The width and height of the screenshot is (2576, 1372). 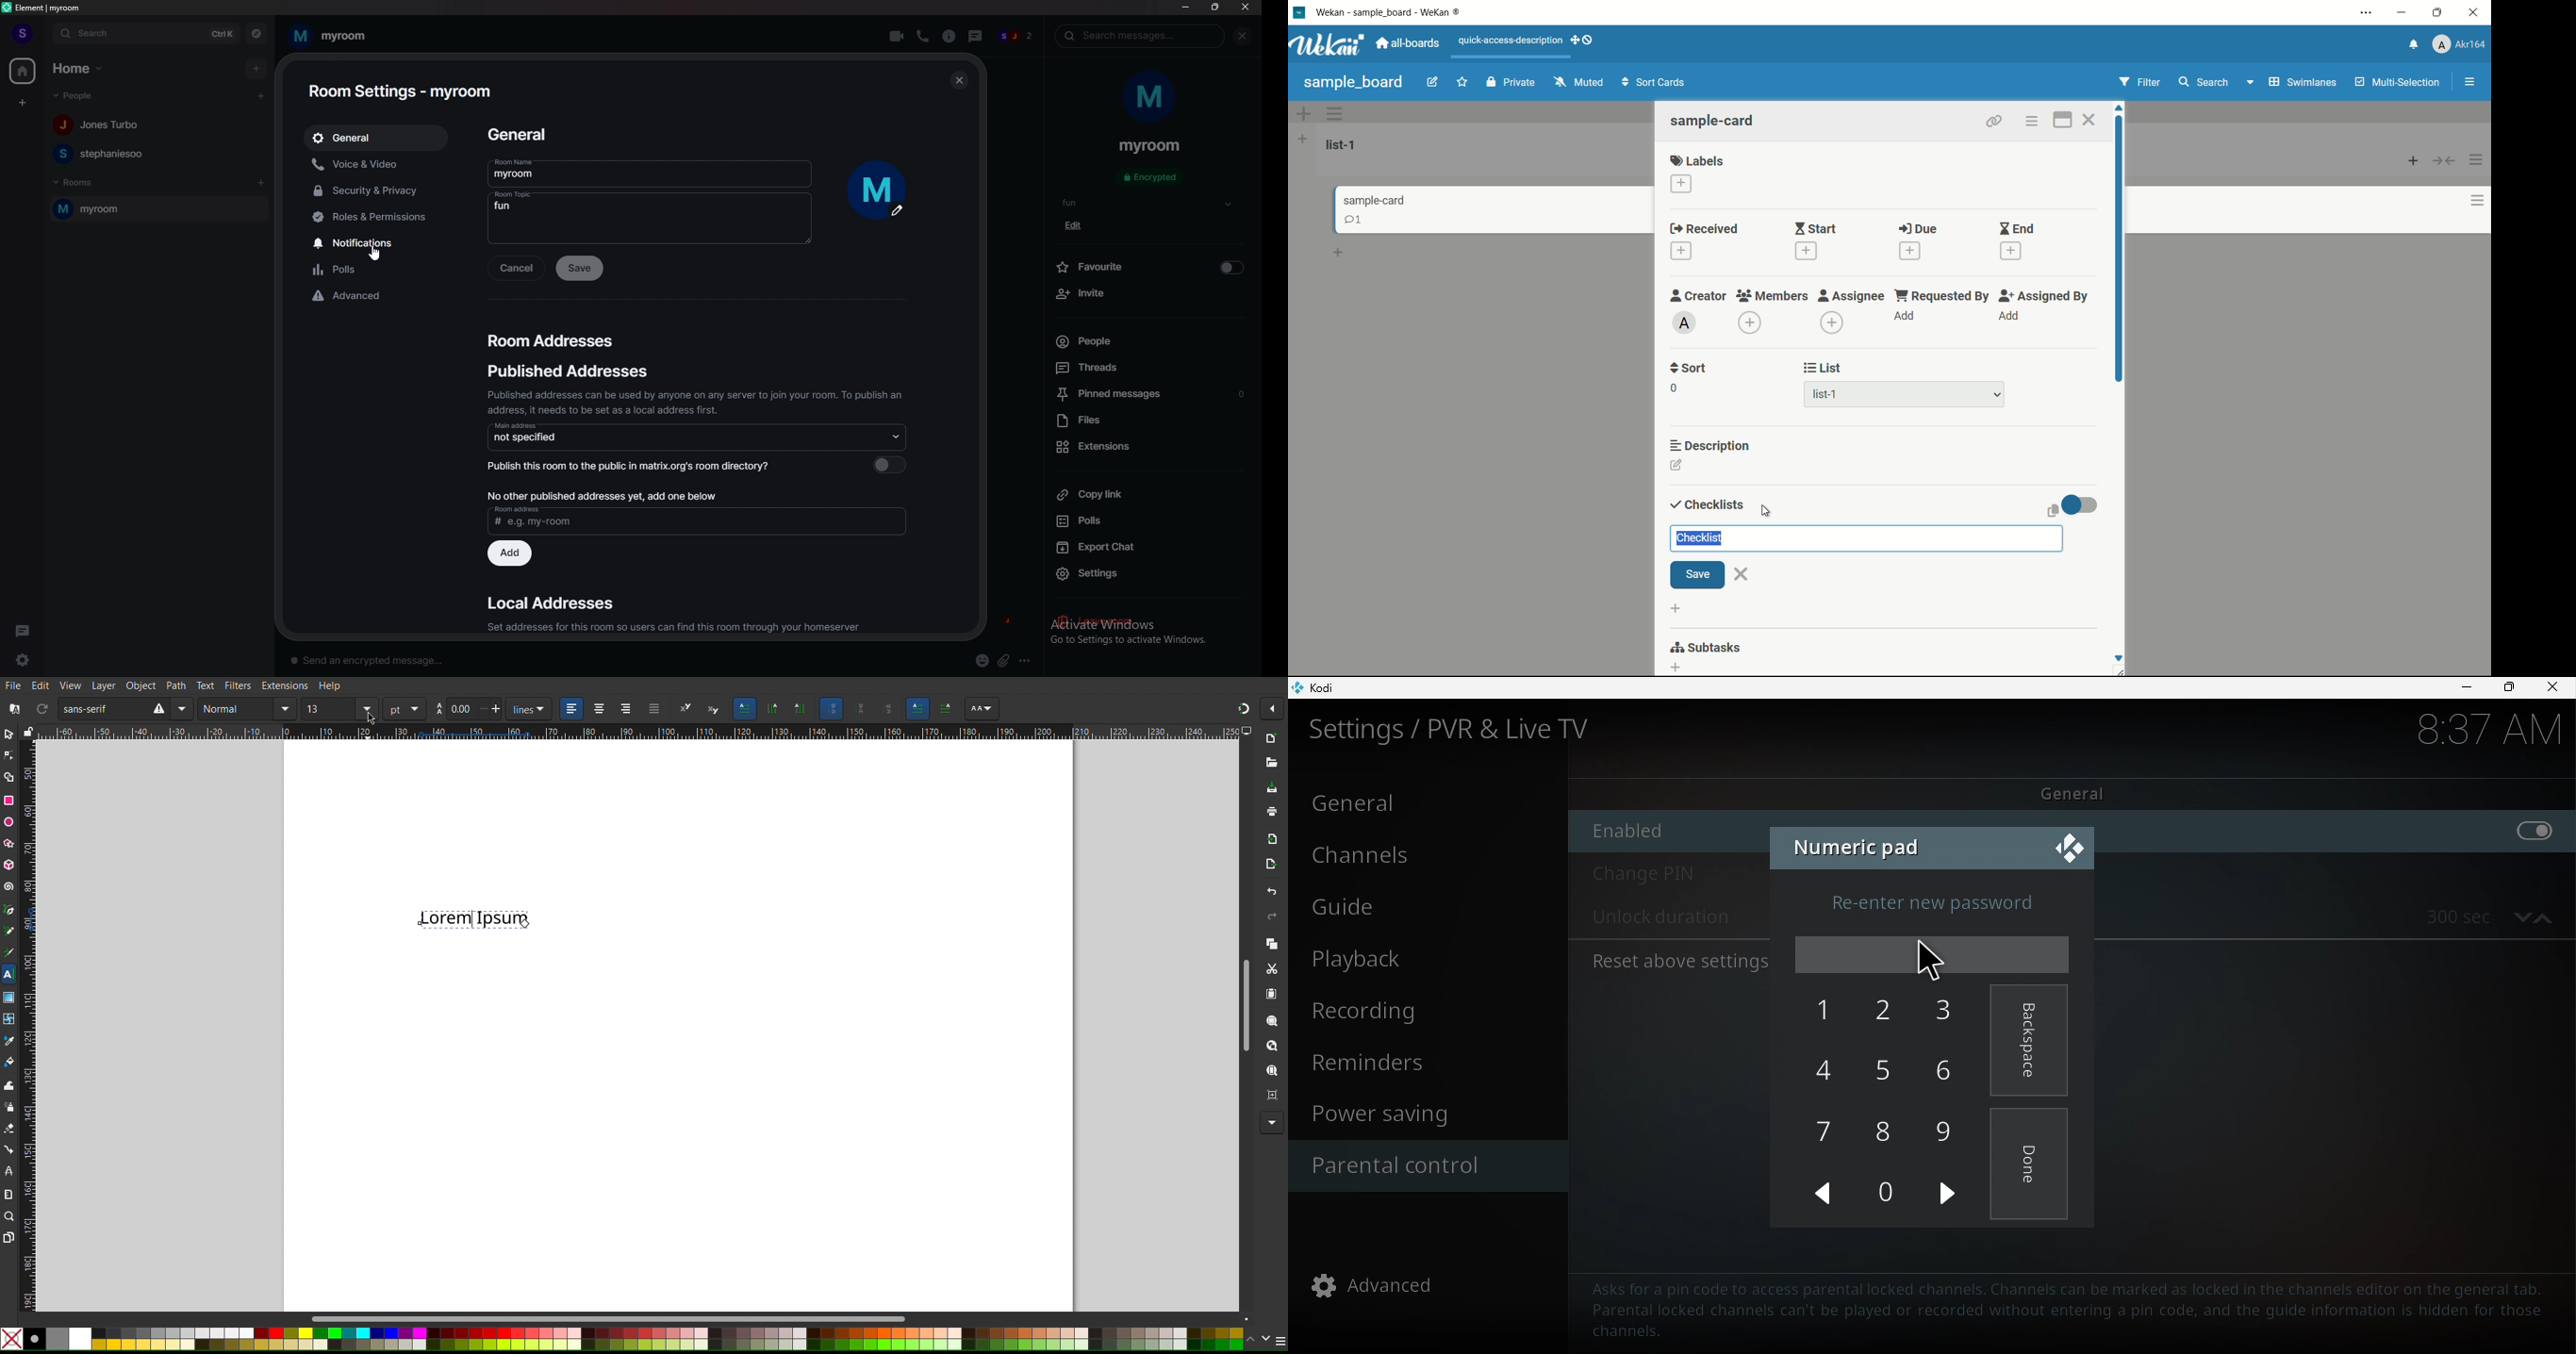 What do you see at coordinates (1953, 901) in the screenshot?
I see `Re-enter new password` at bounding box center [1953, 901].